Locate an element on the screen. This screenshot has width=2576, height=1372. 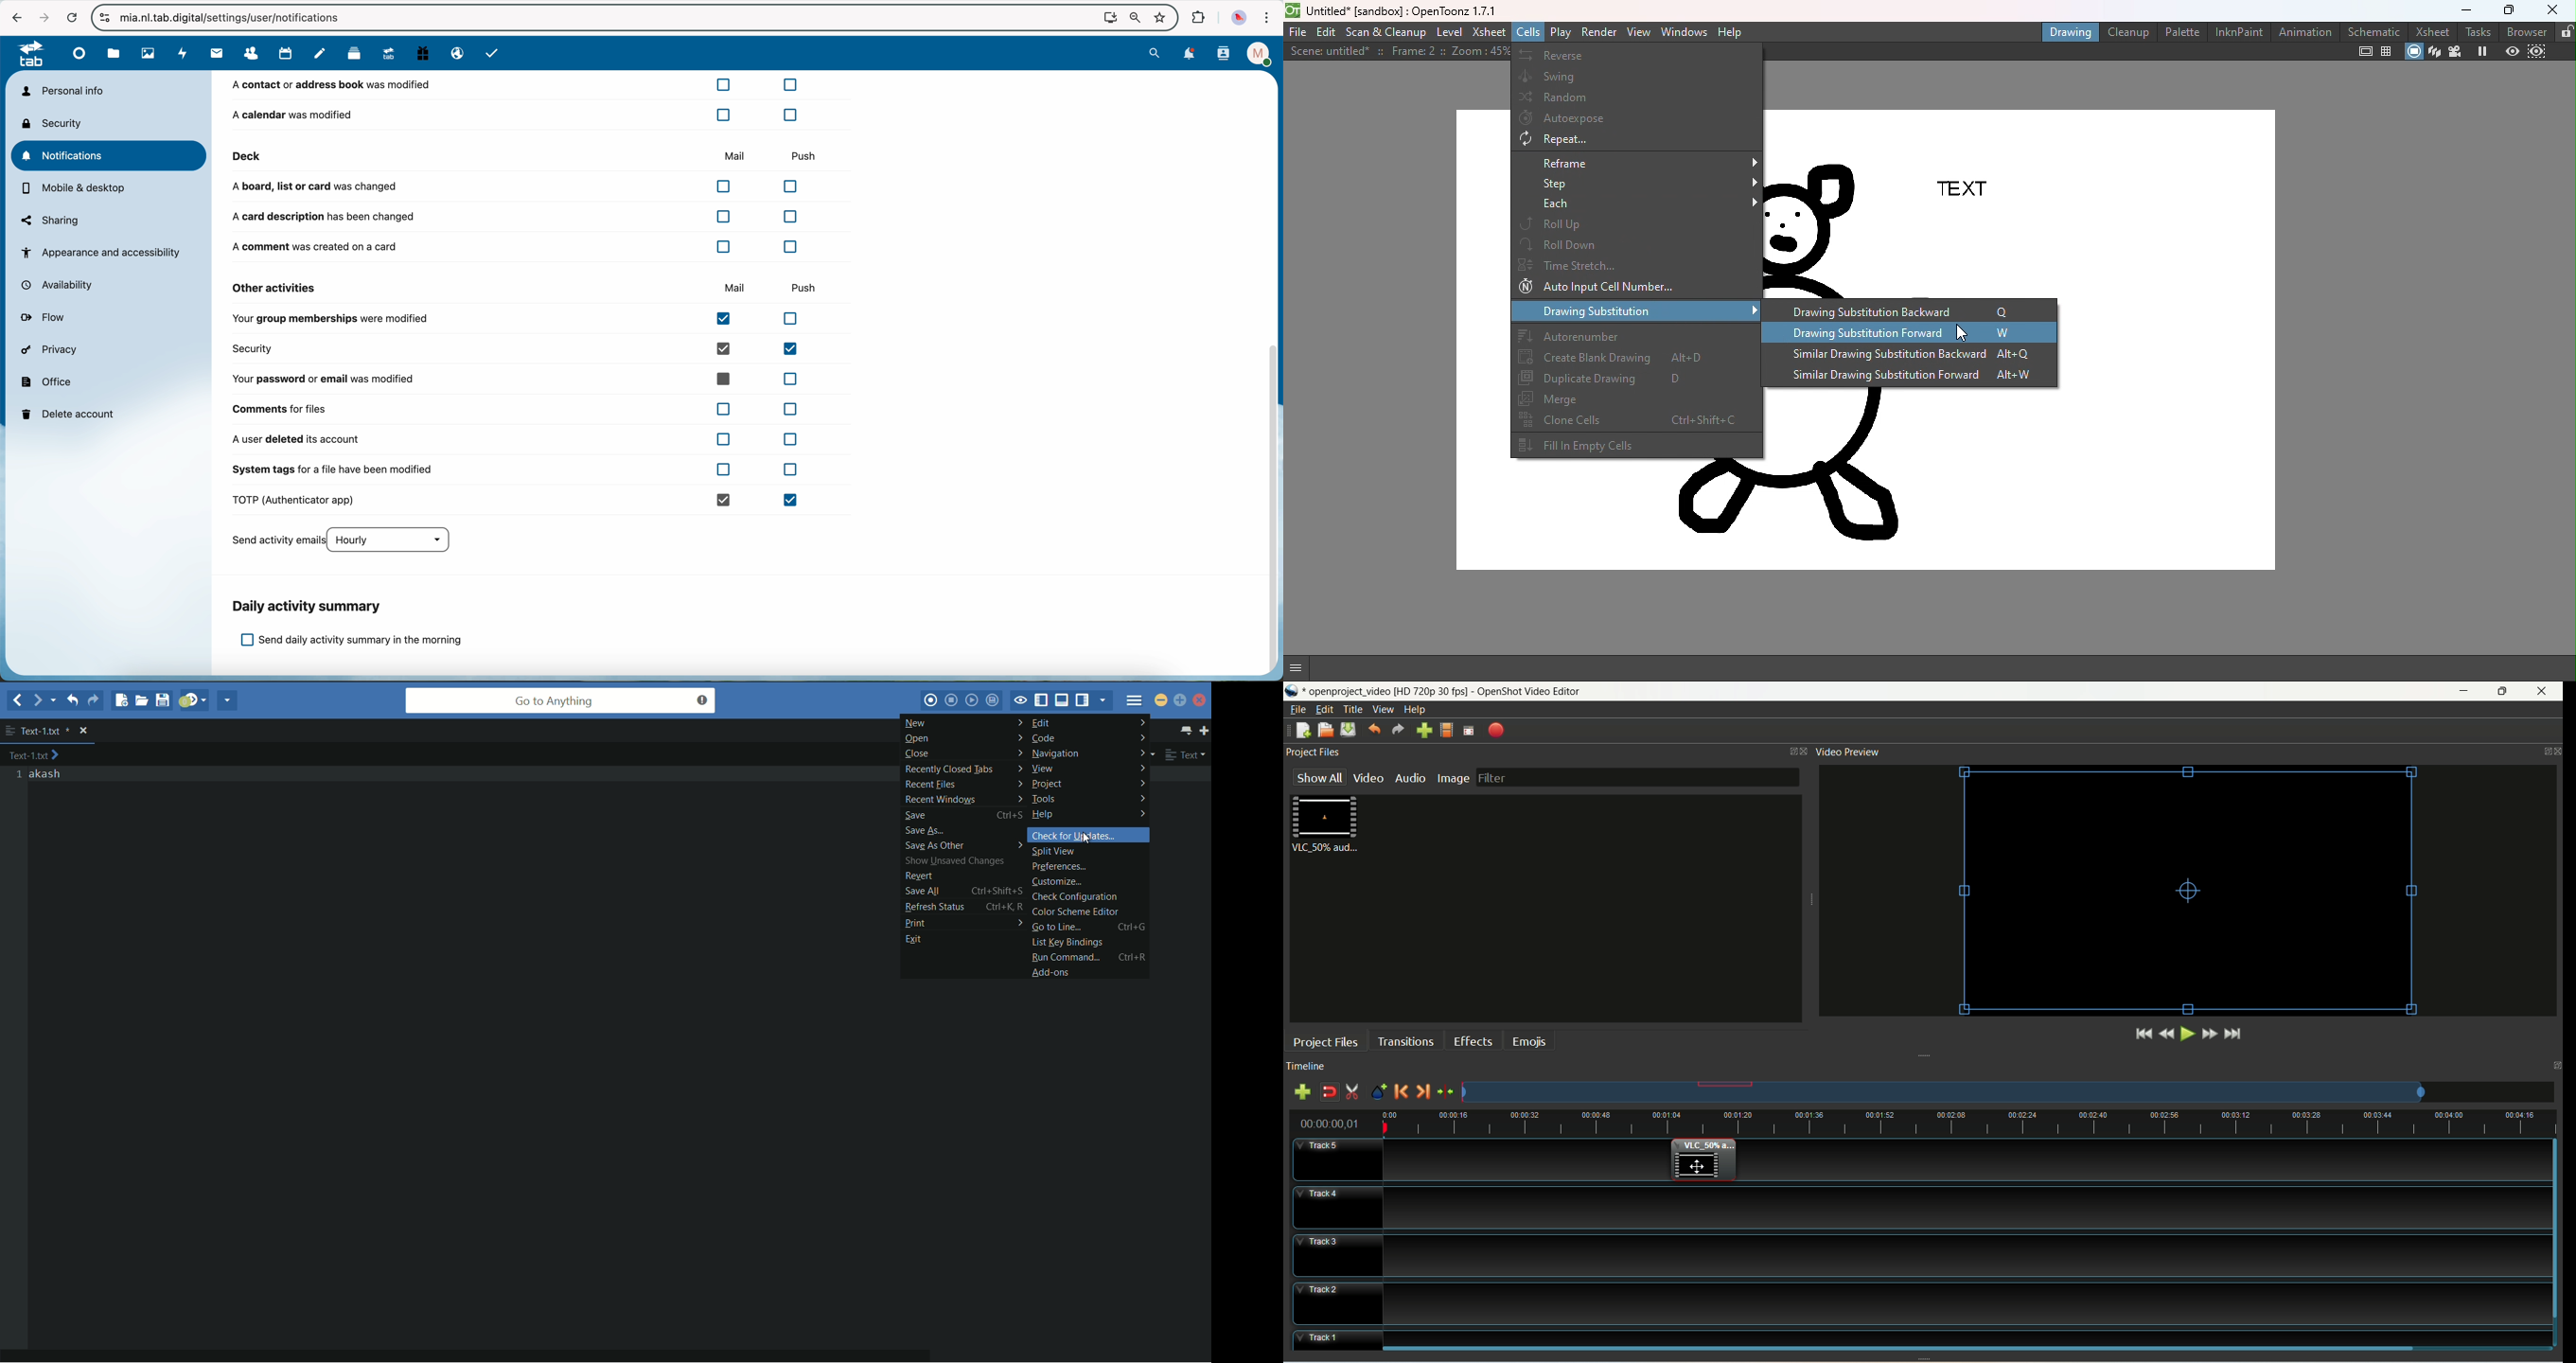
forward is located at coordinates (37, 701).